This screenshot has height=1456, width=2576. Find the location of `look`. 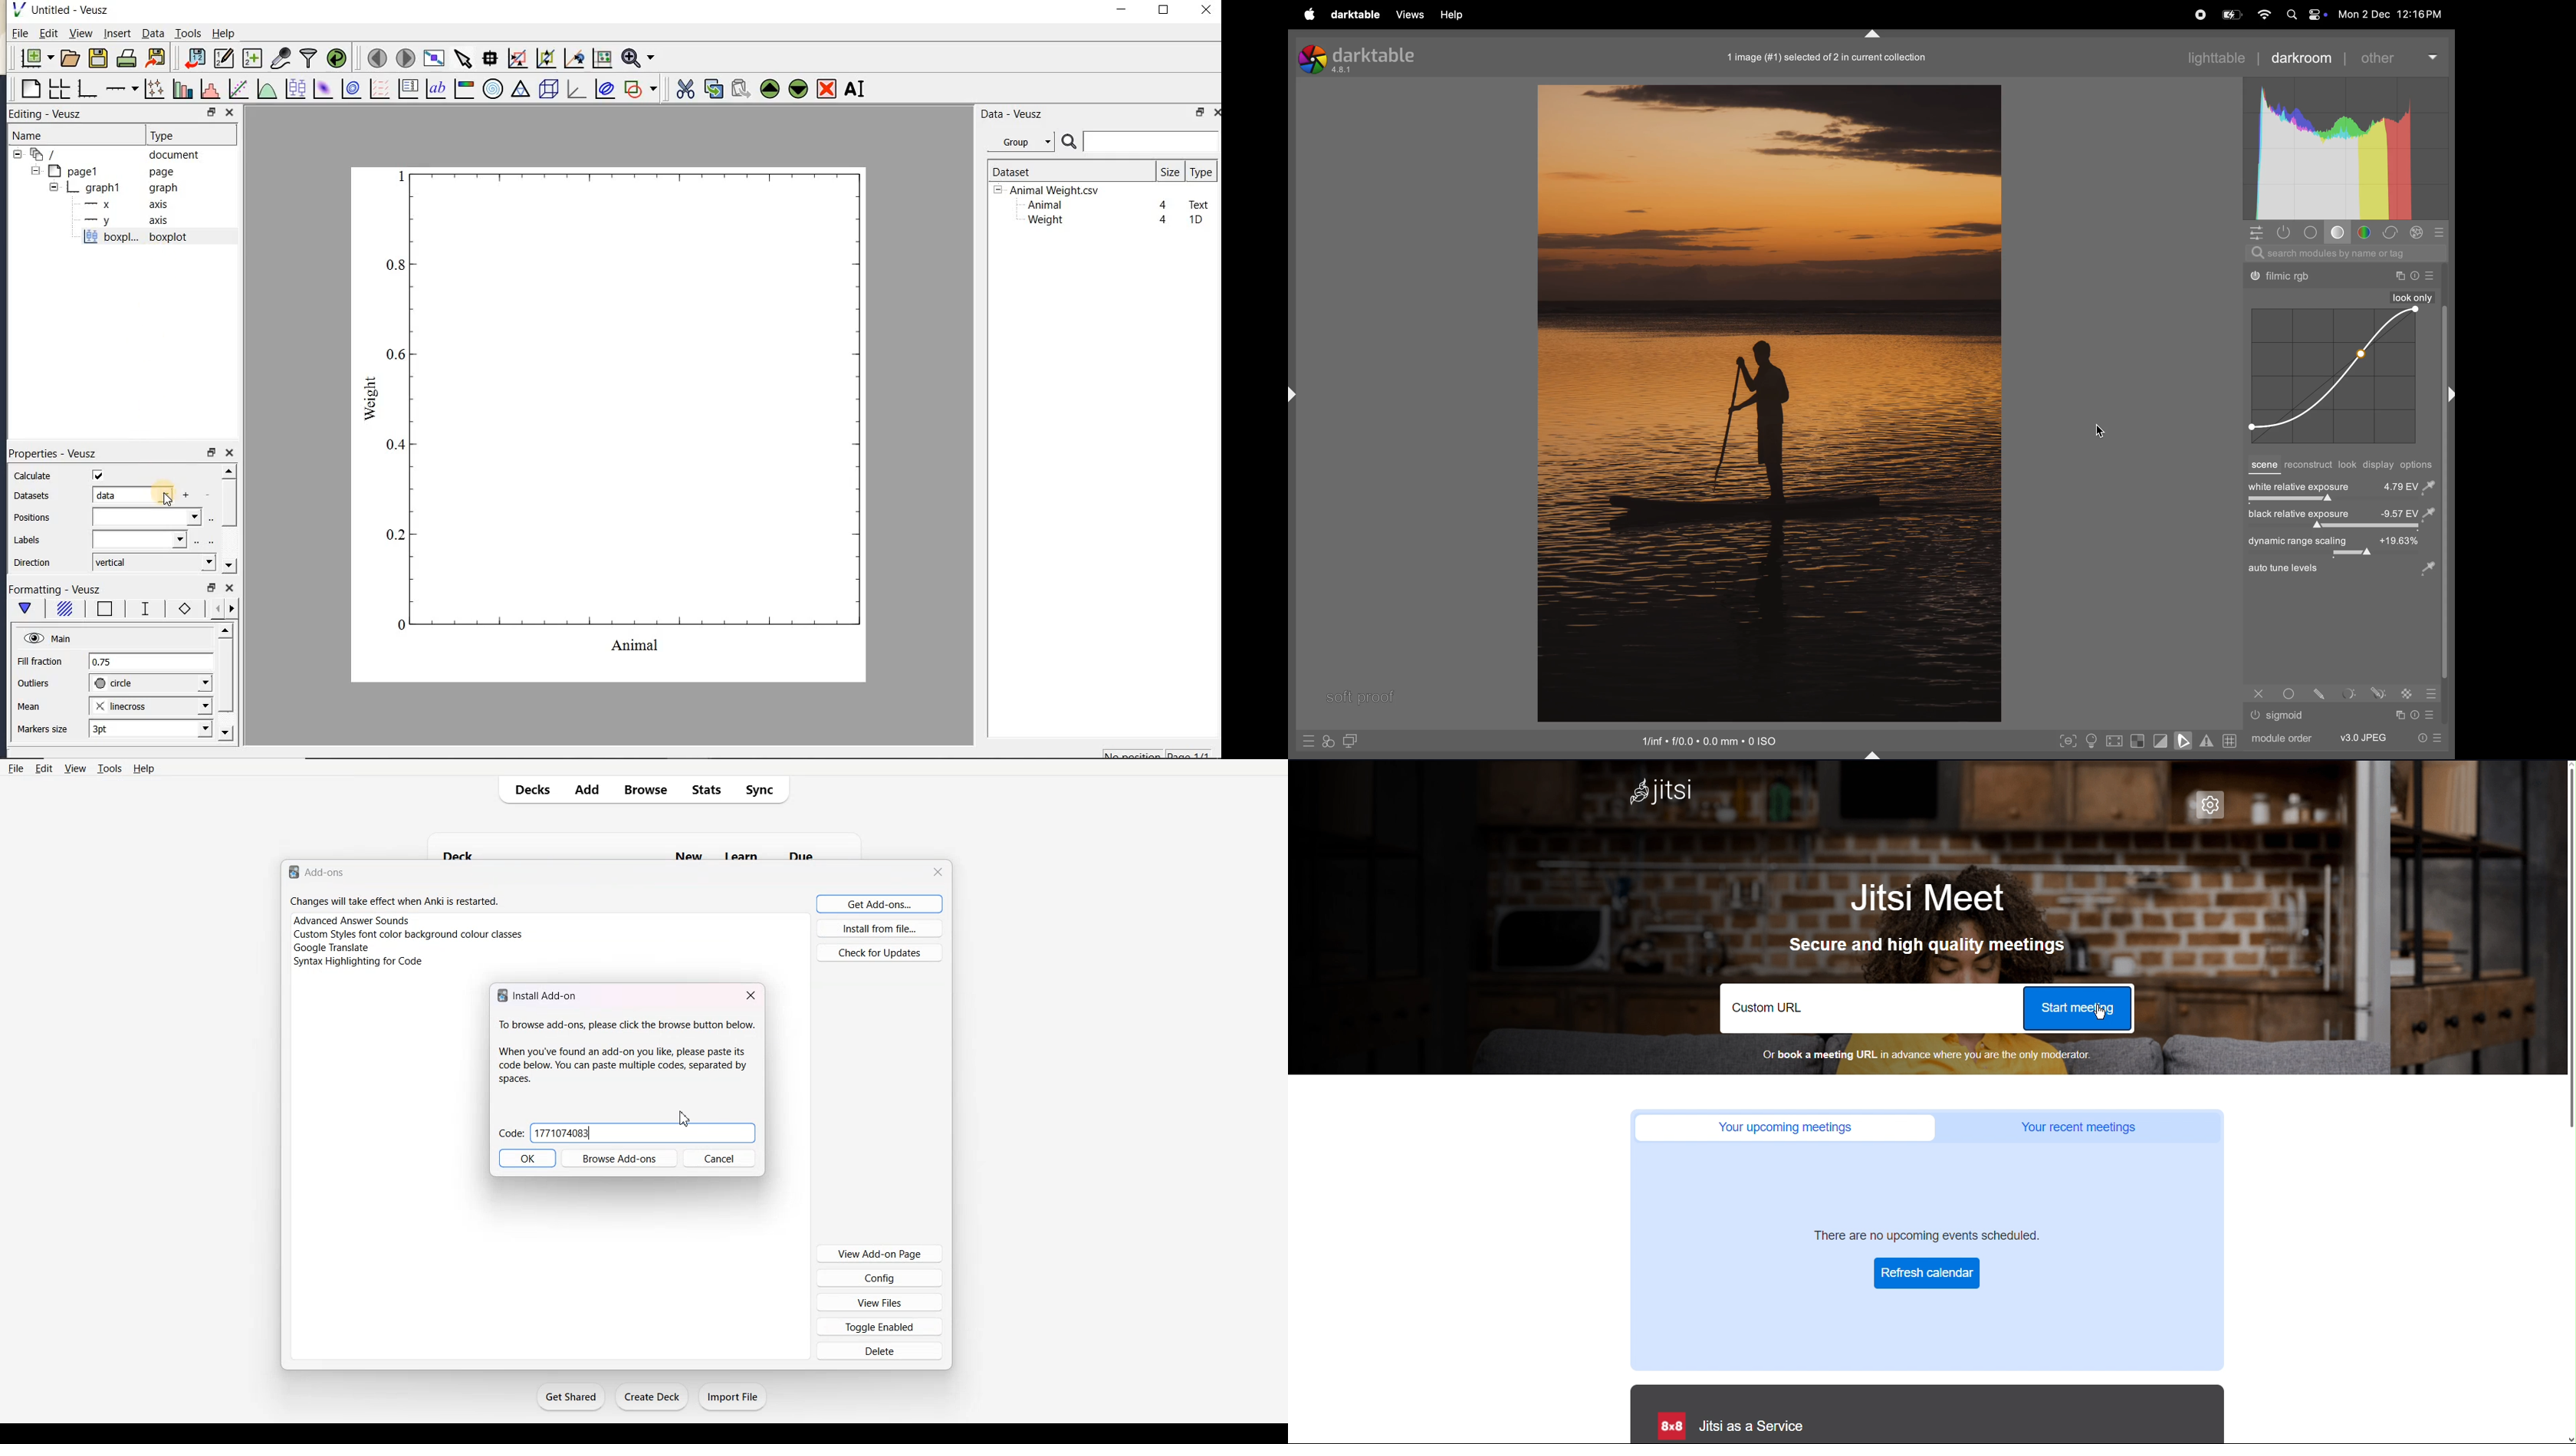

look is located at coordinates (2348, 465).